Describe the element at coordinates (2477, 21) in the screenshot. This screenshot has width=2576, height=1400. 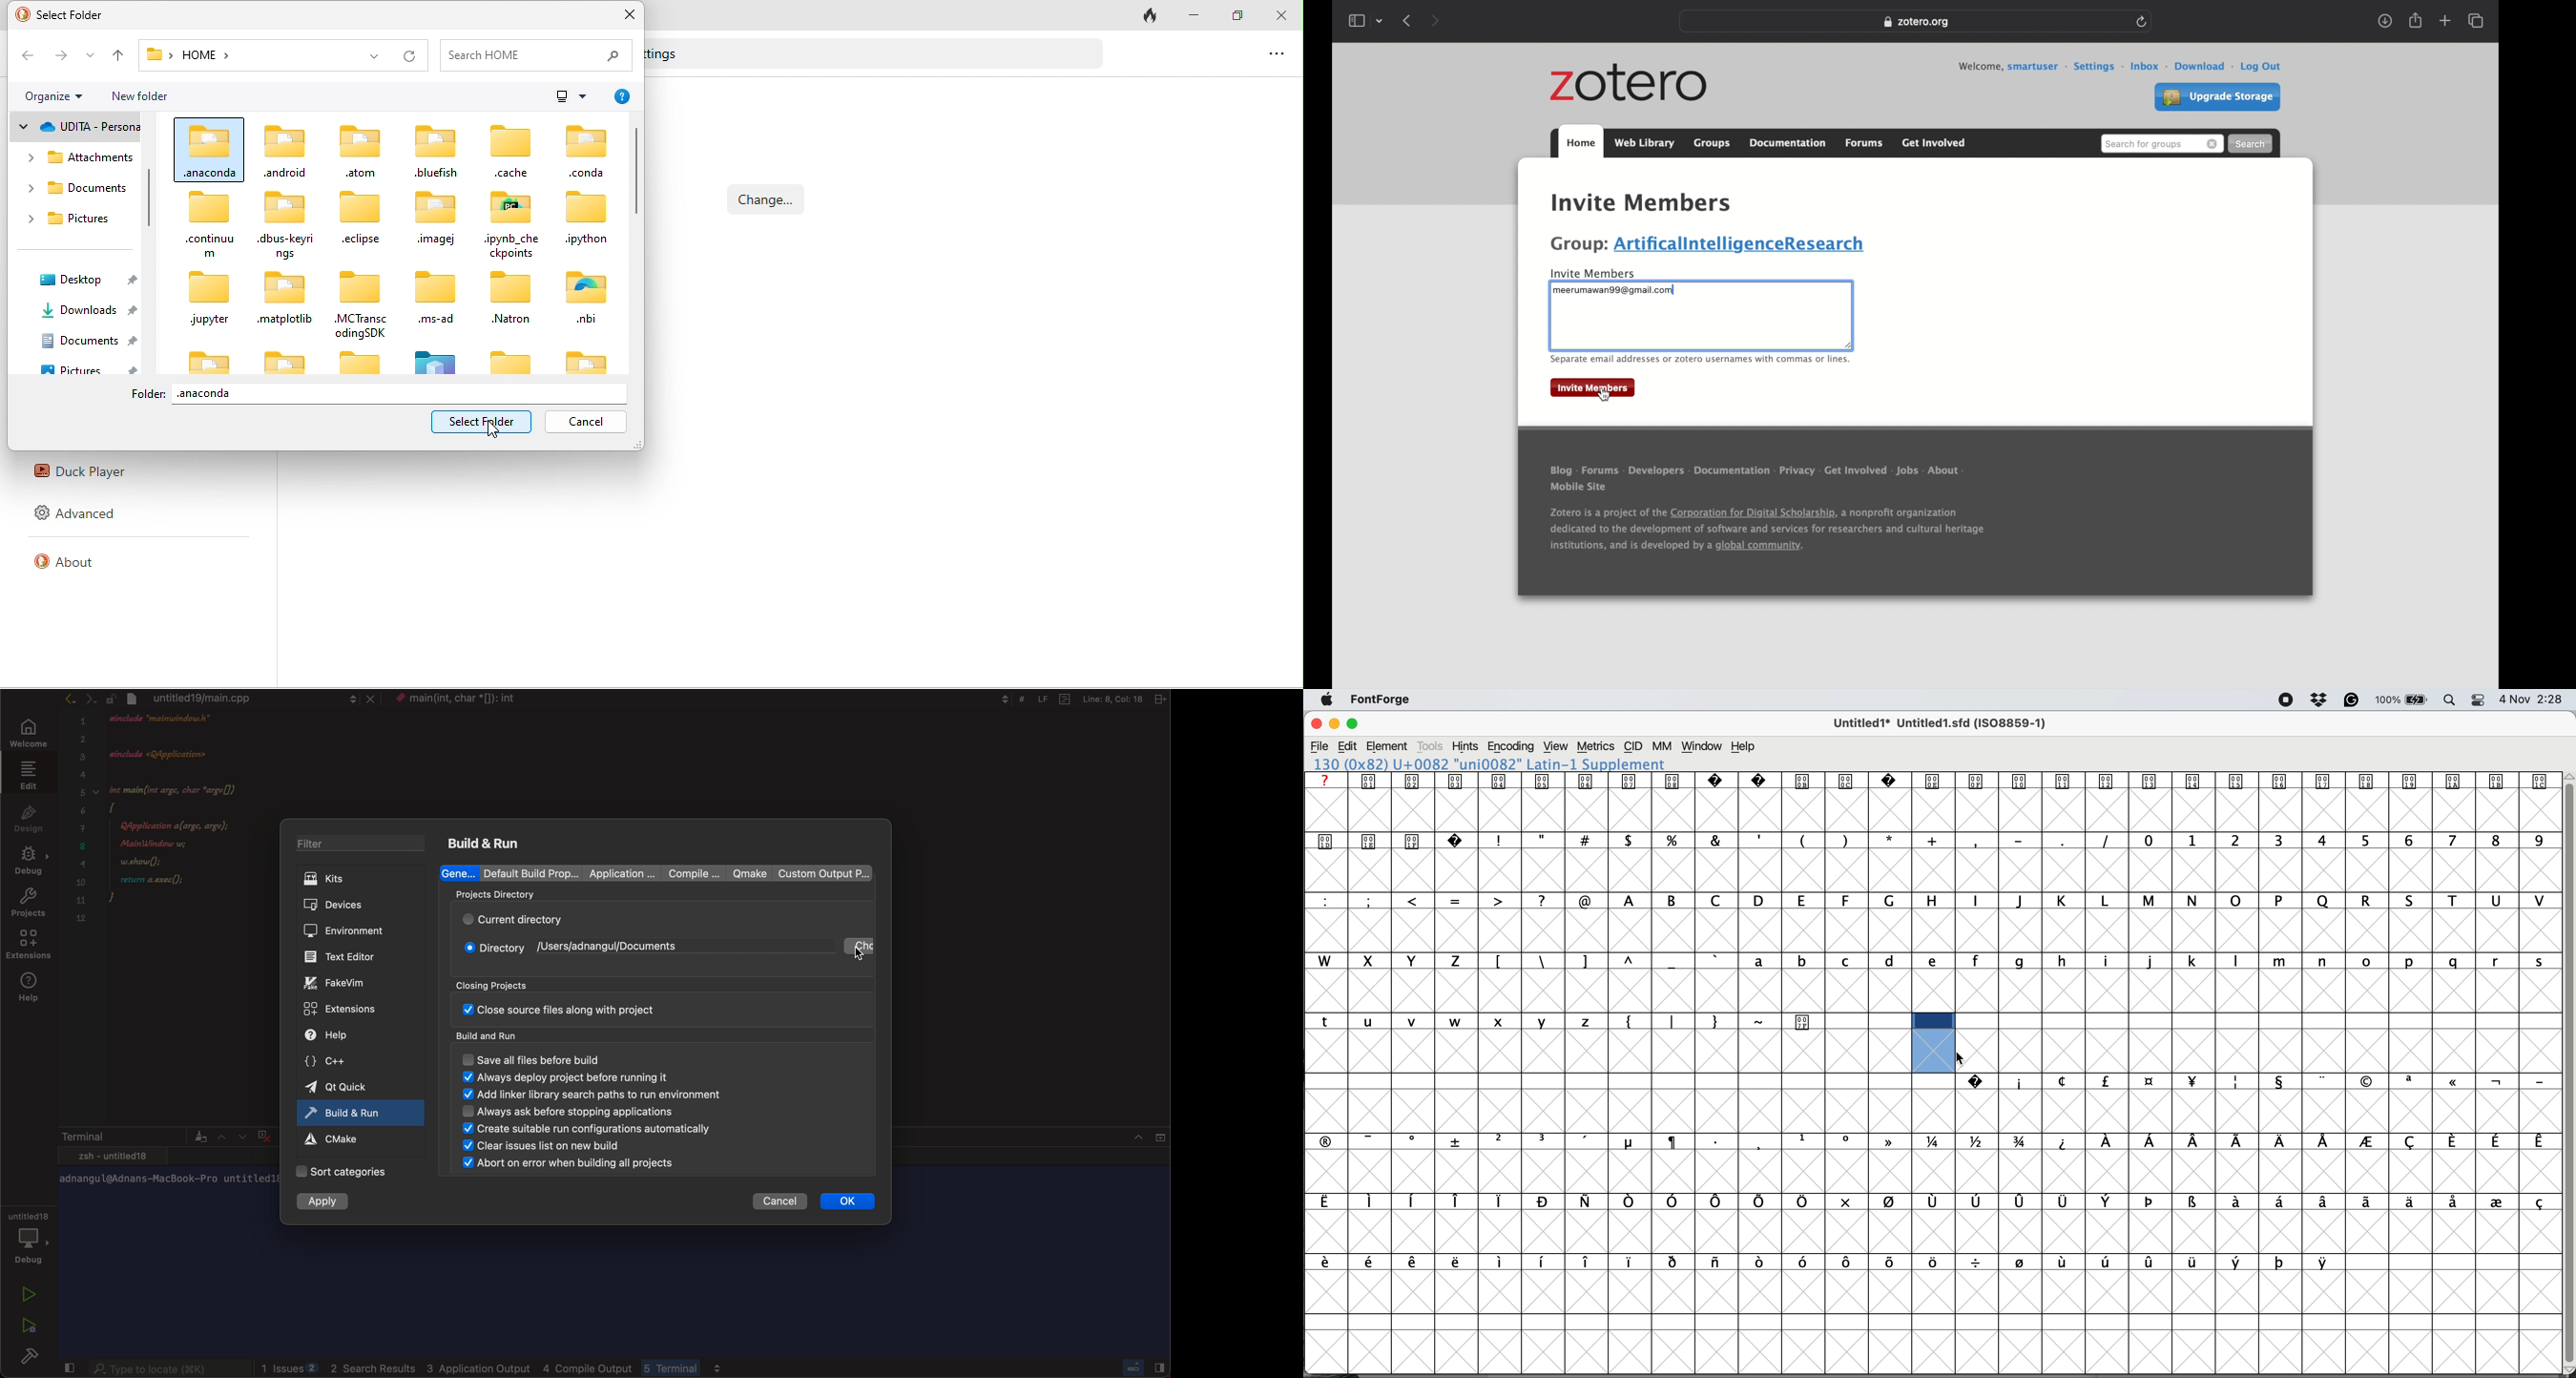
I see `show tab overview` at that location.